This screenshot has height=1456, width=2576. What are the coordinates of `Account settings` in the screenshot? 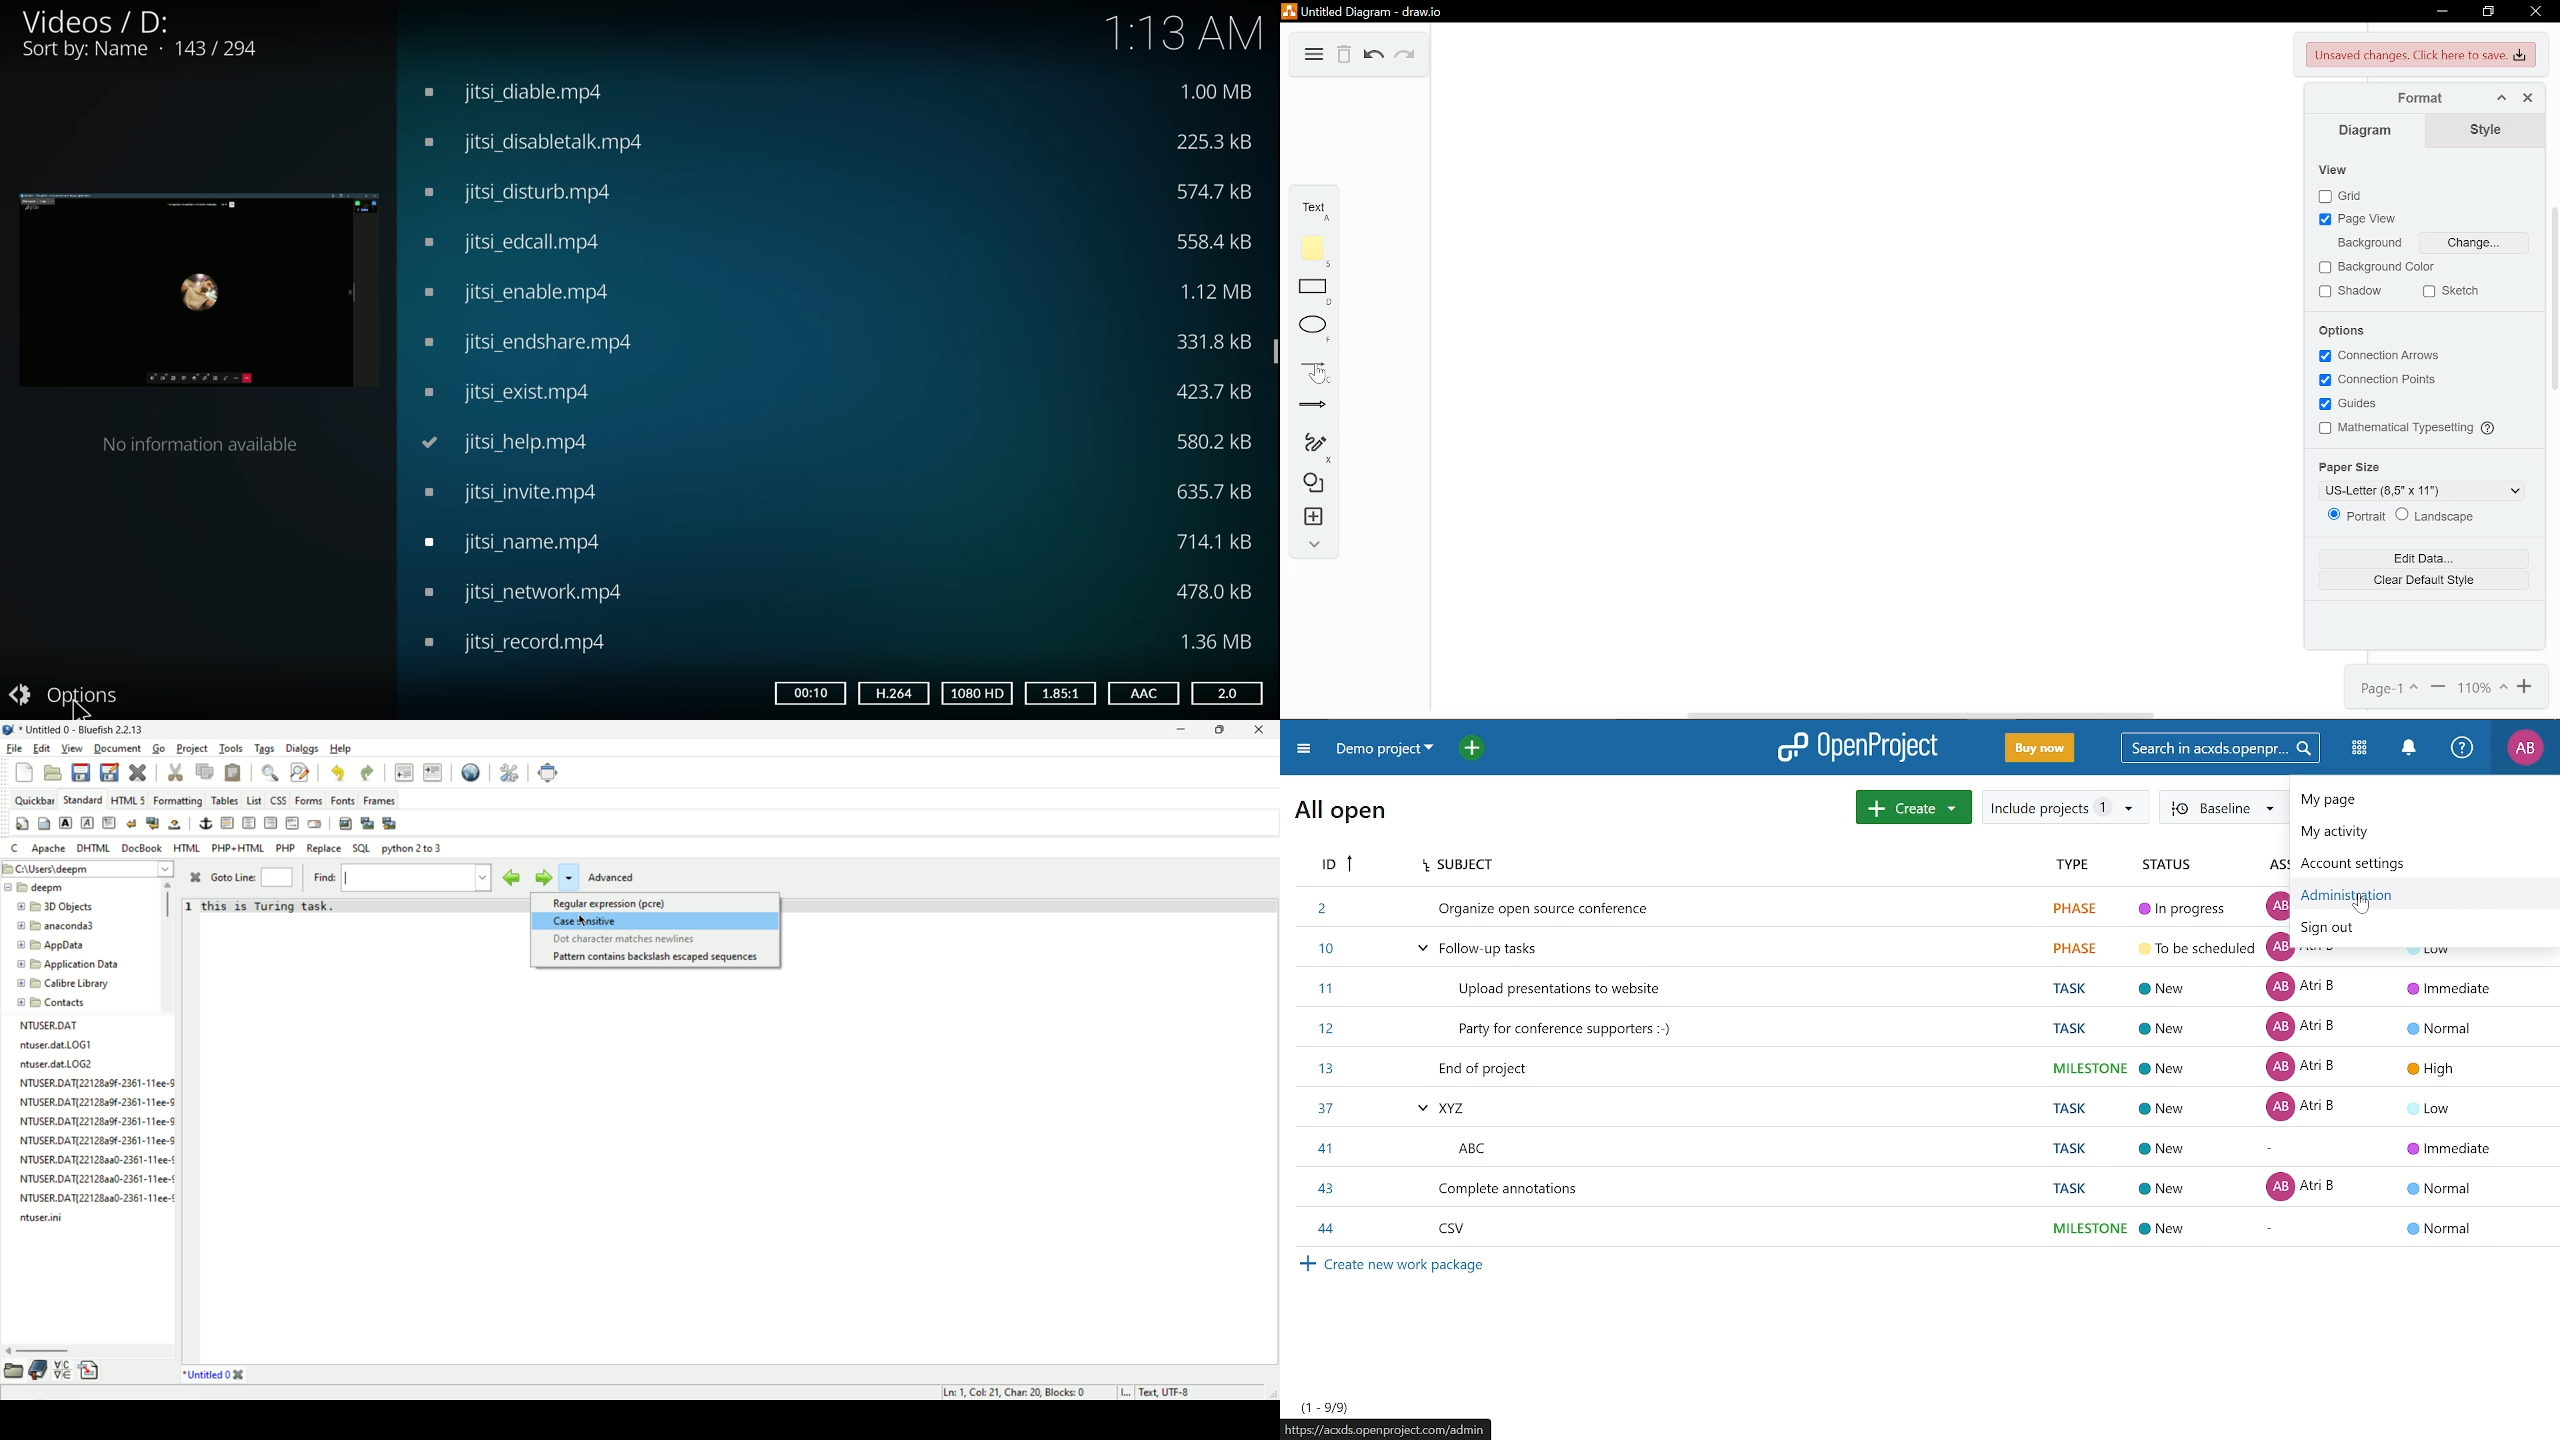 It's located at (2381, 865).